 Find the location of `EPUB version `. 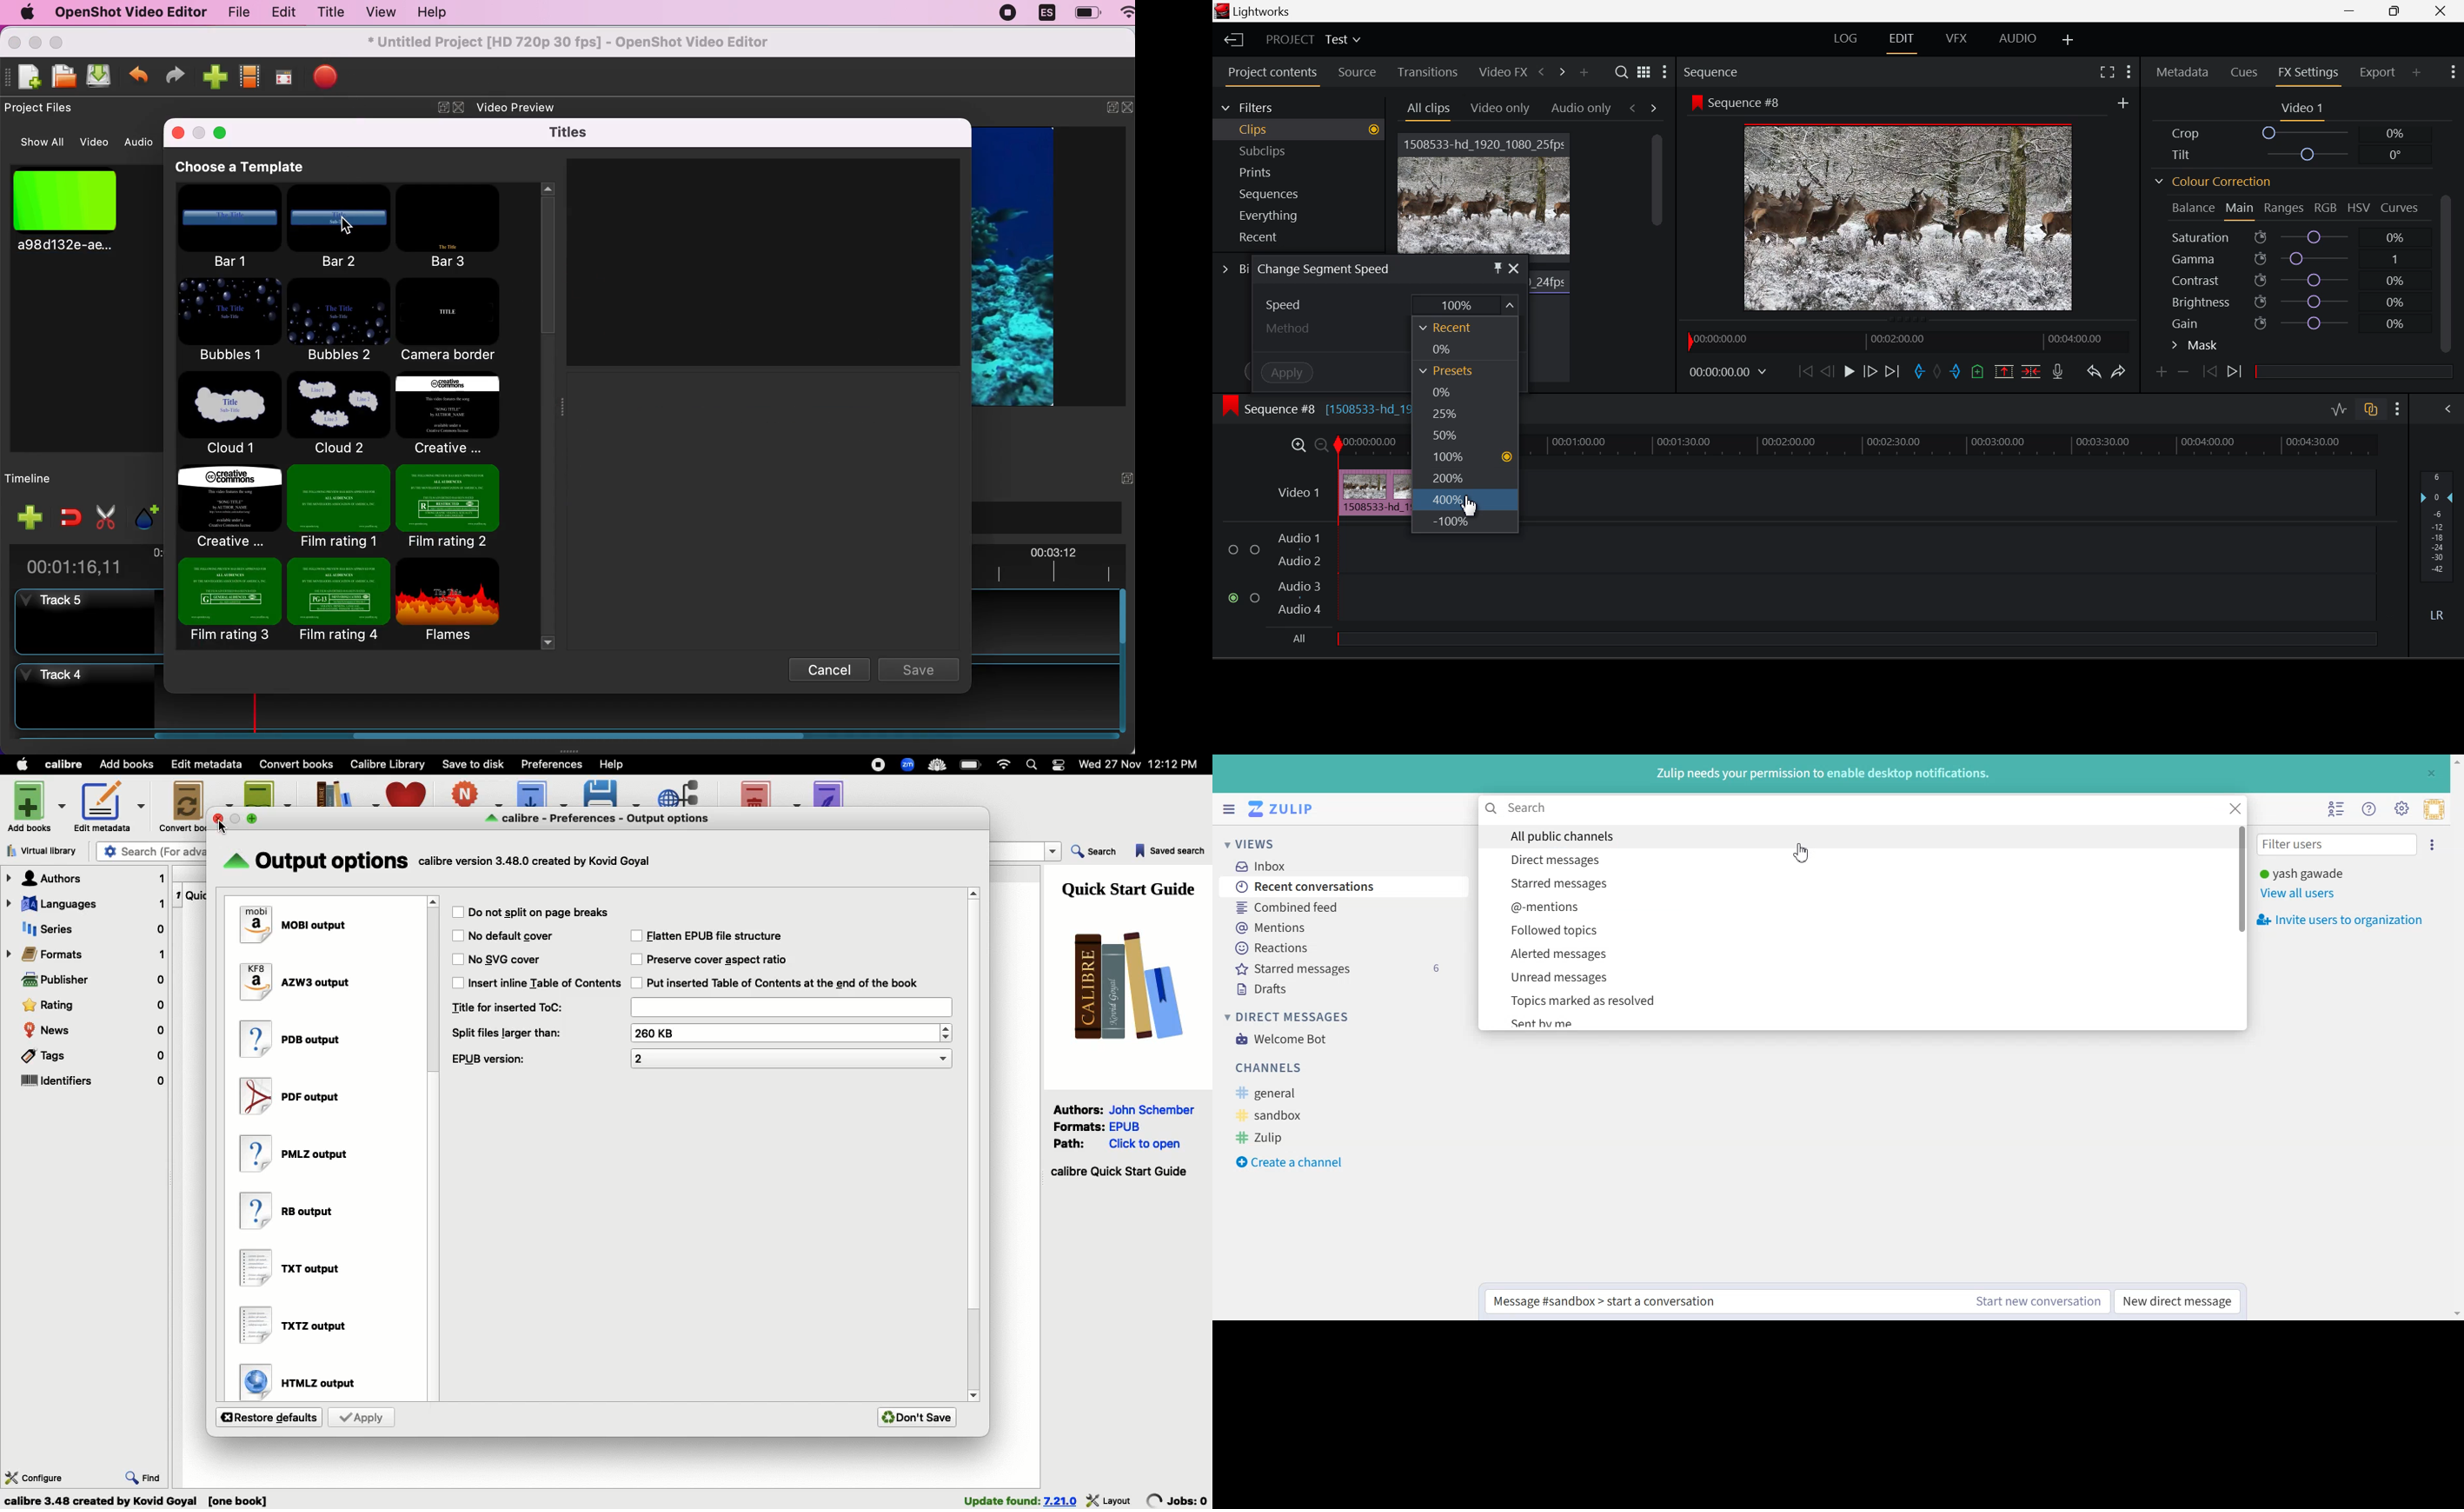

EPUB version  is located at coordinates (490, 1059).